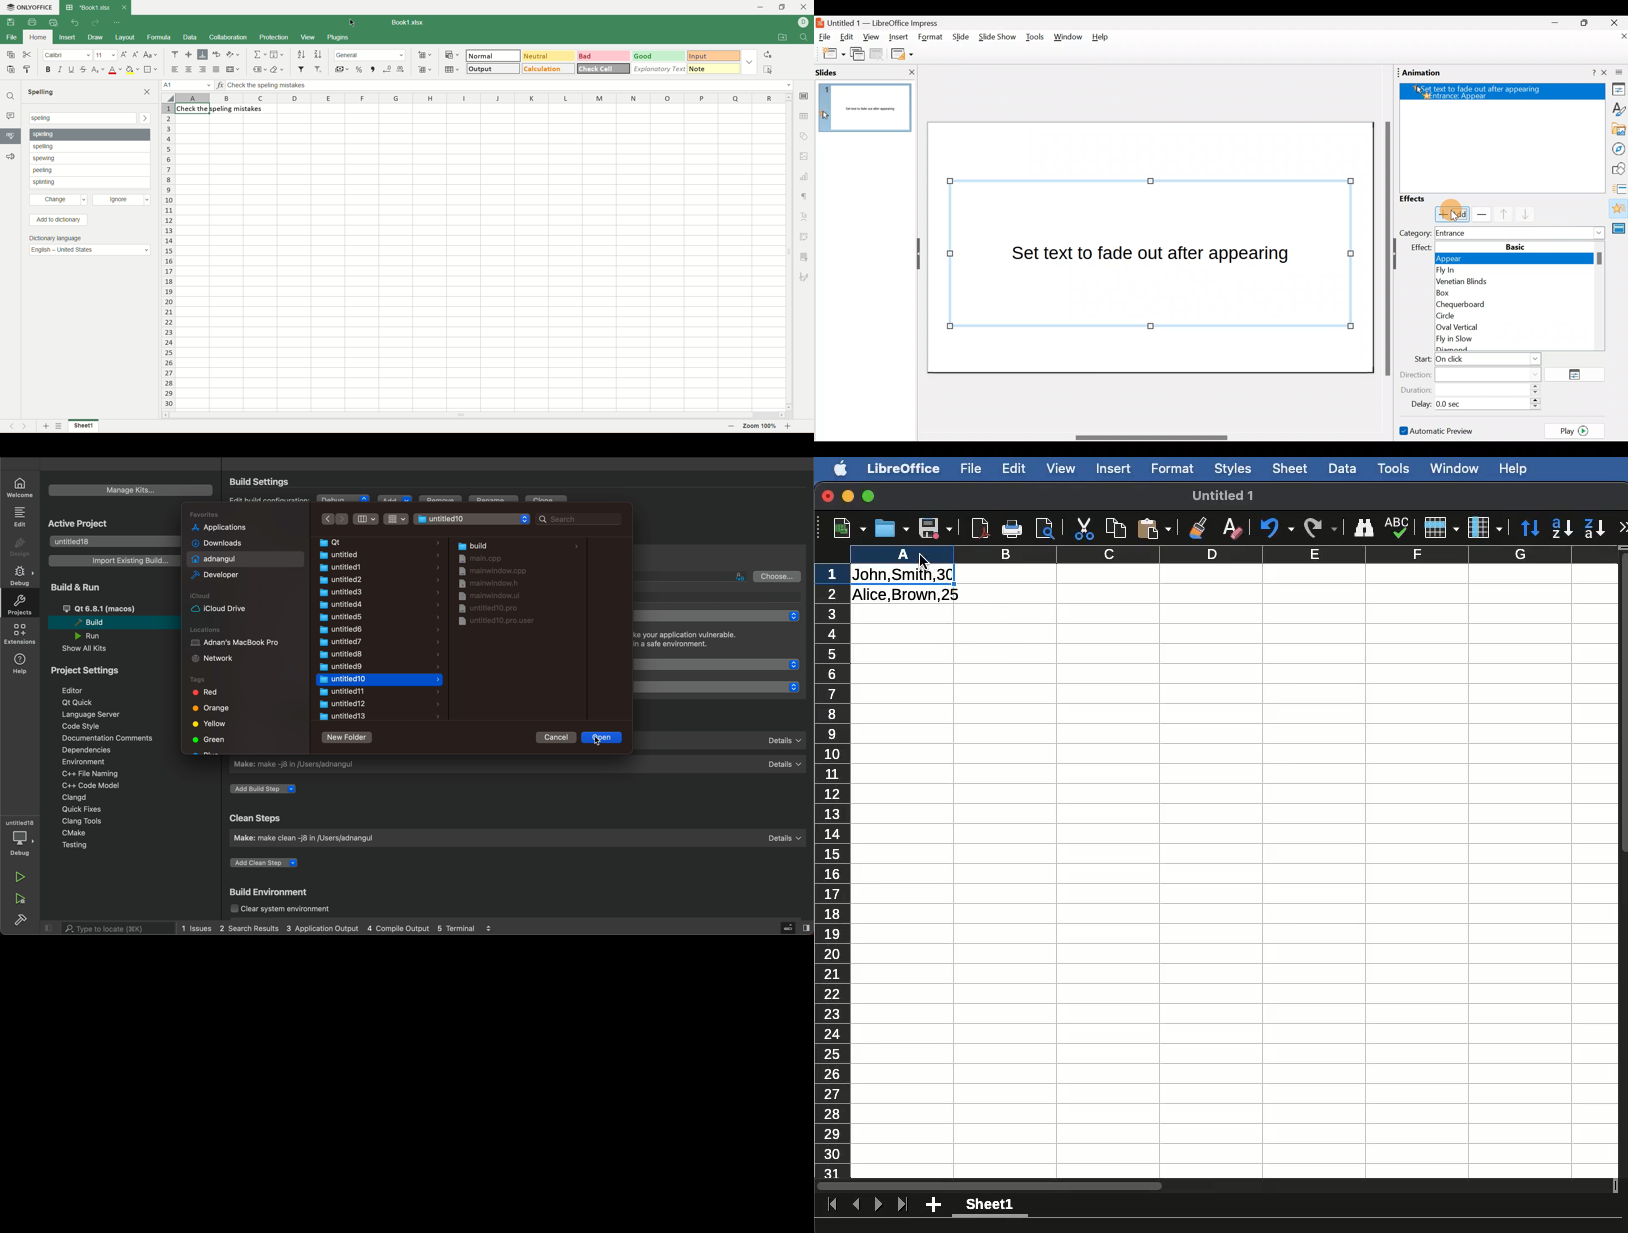 The width and height of the screenshot is (1652, 1260). I want to click on sentence, so click(222, 109).